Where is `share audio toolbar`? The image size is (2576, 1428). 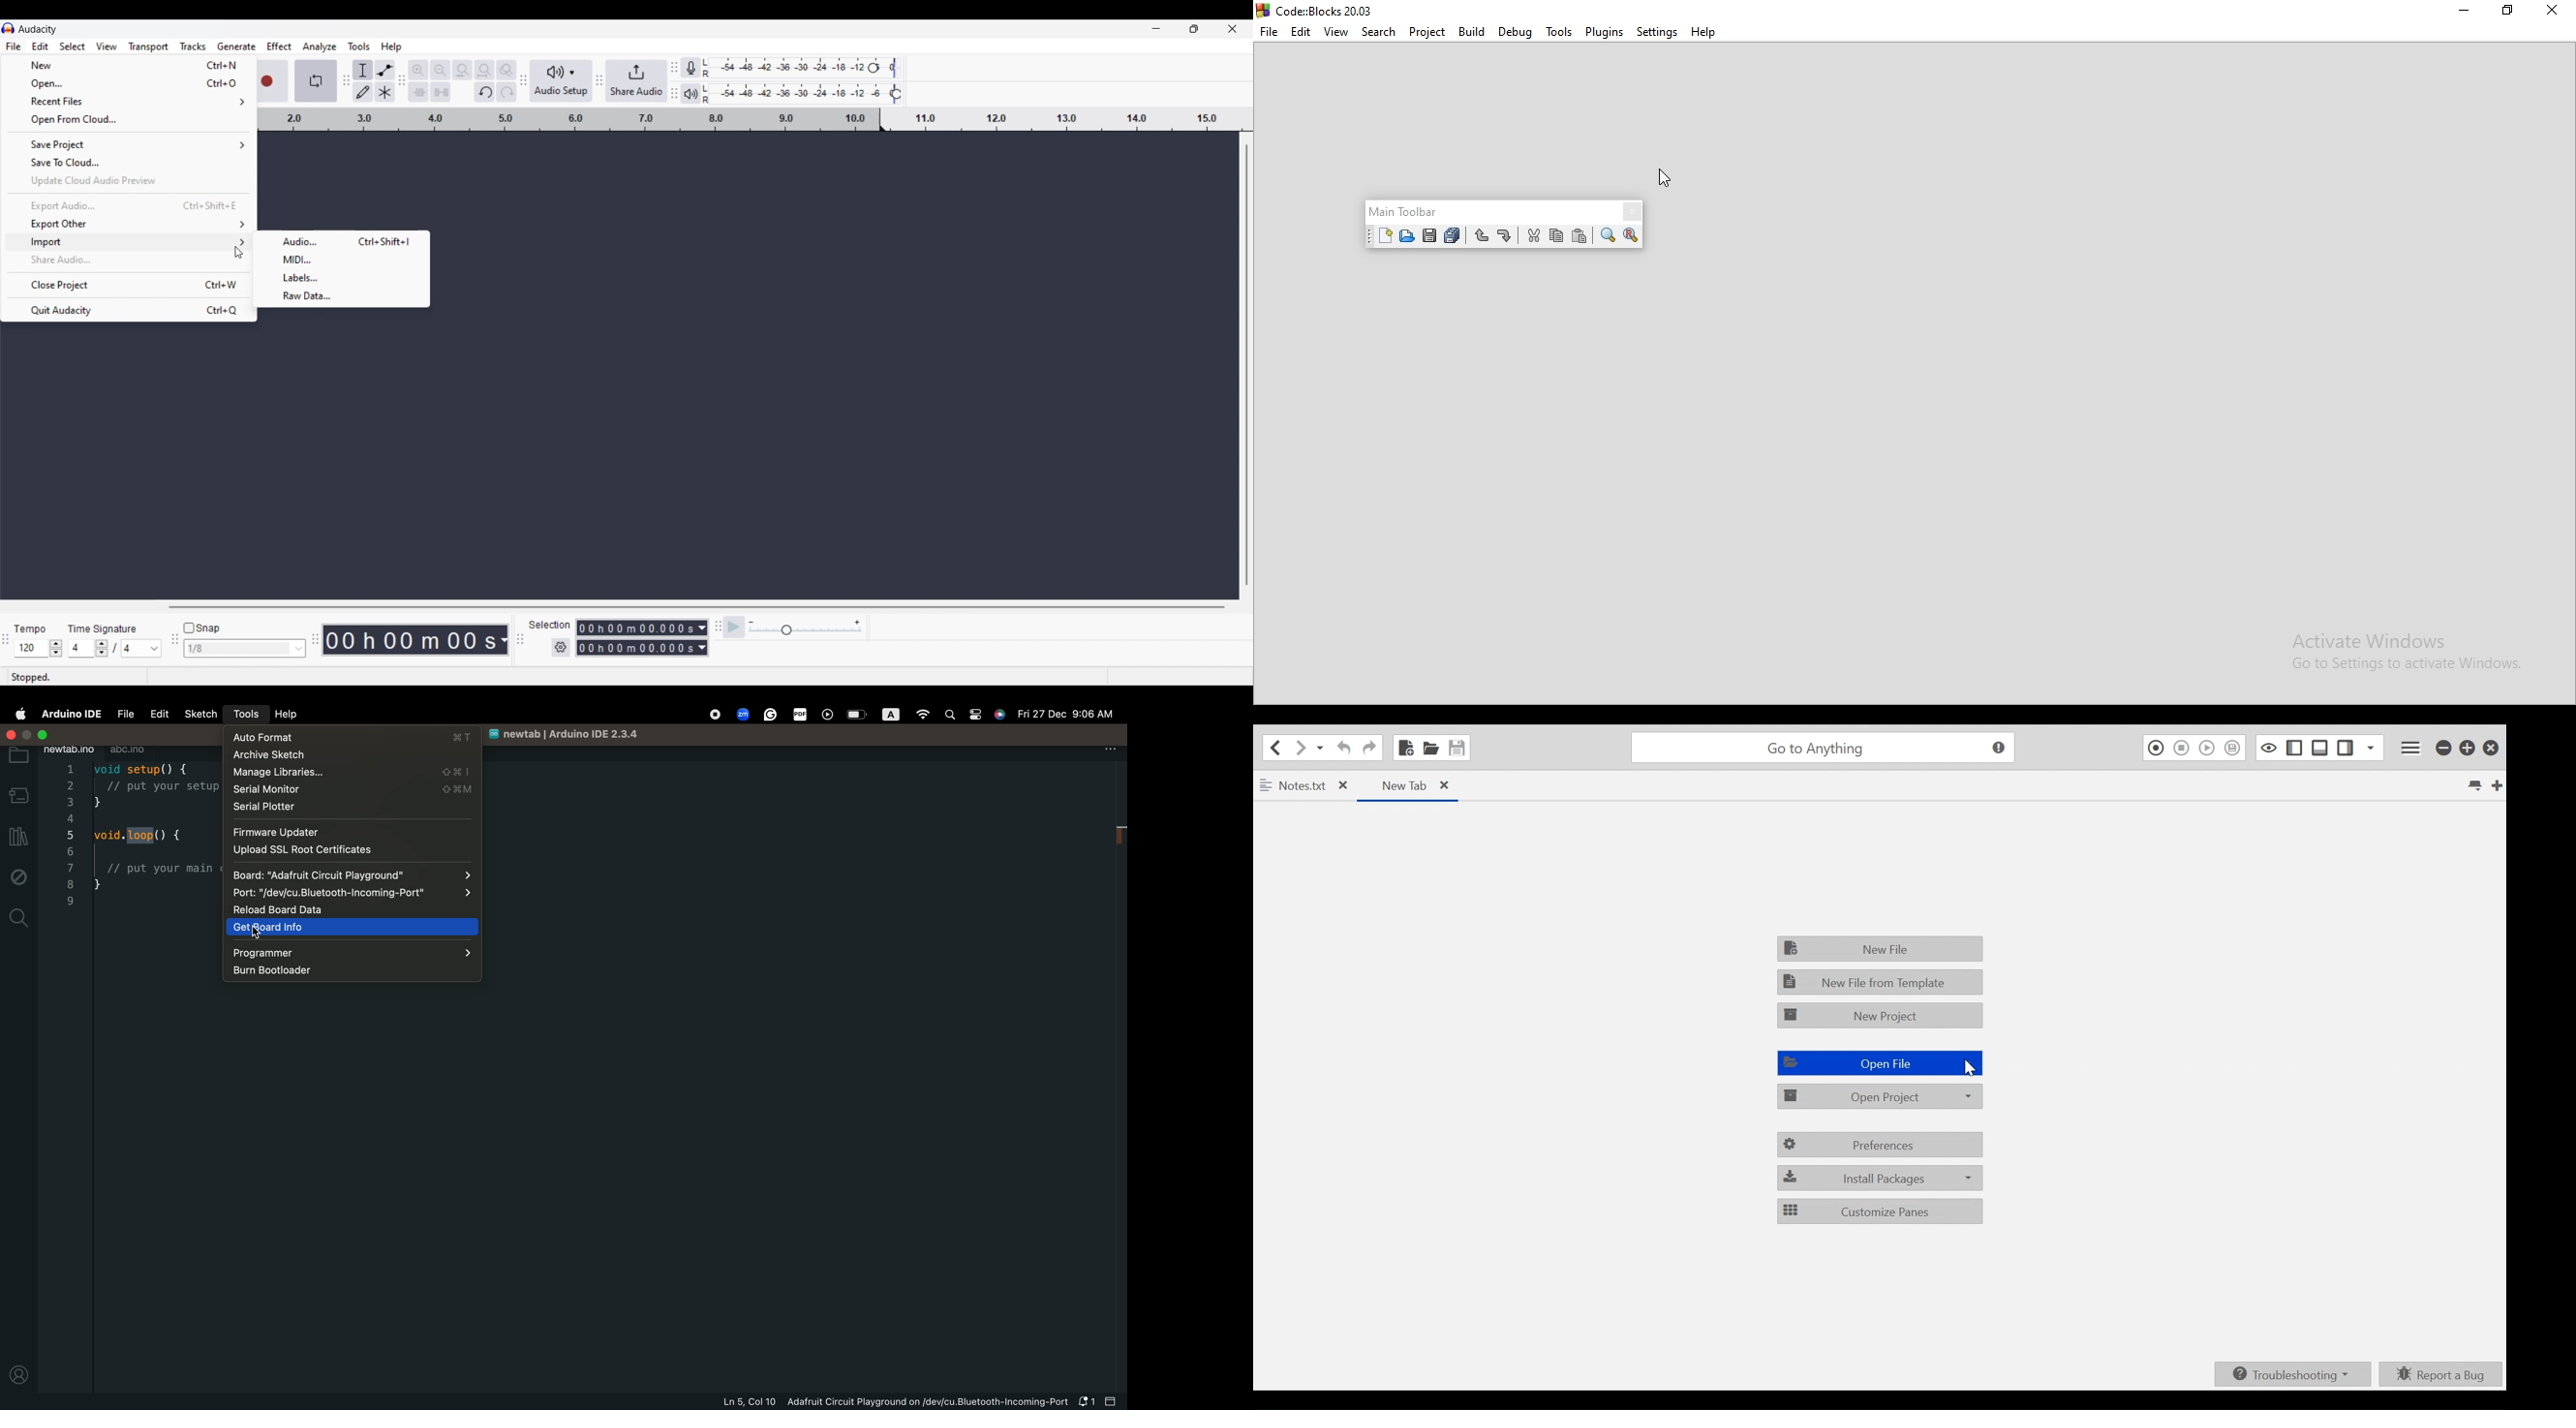
share audio toolbar is located at coordinates (597, 82).